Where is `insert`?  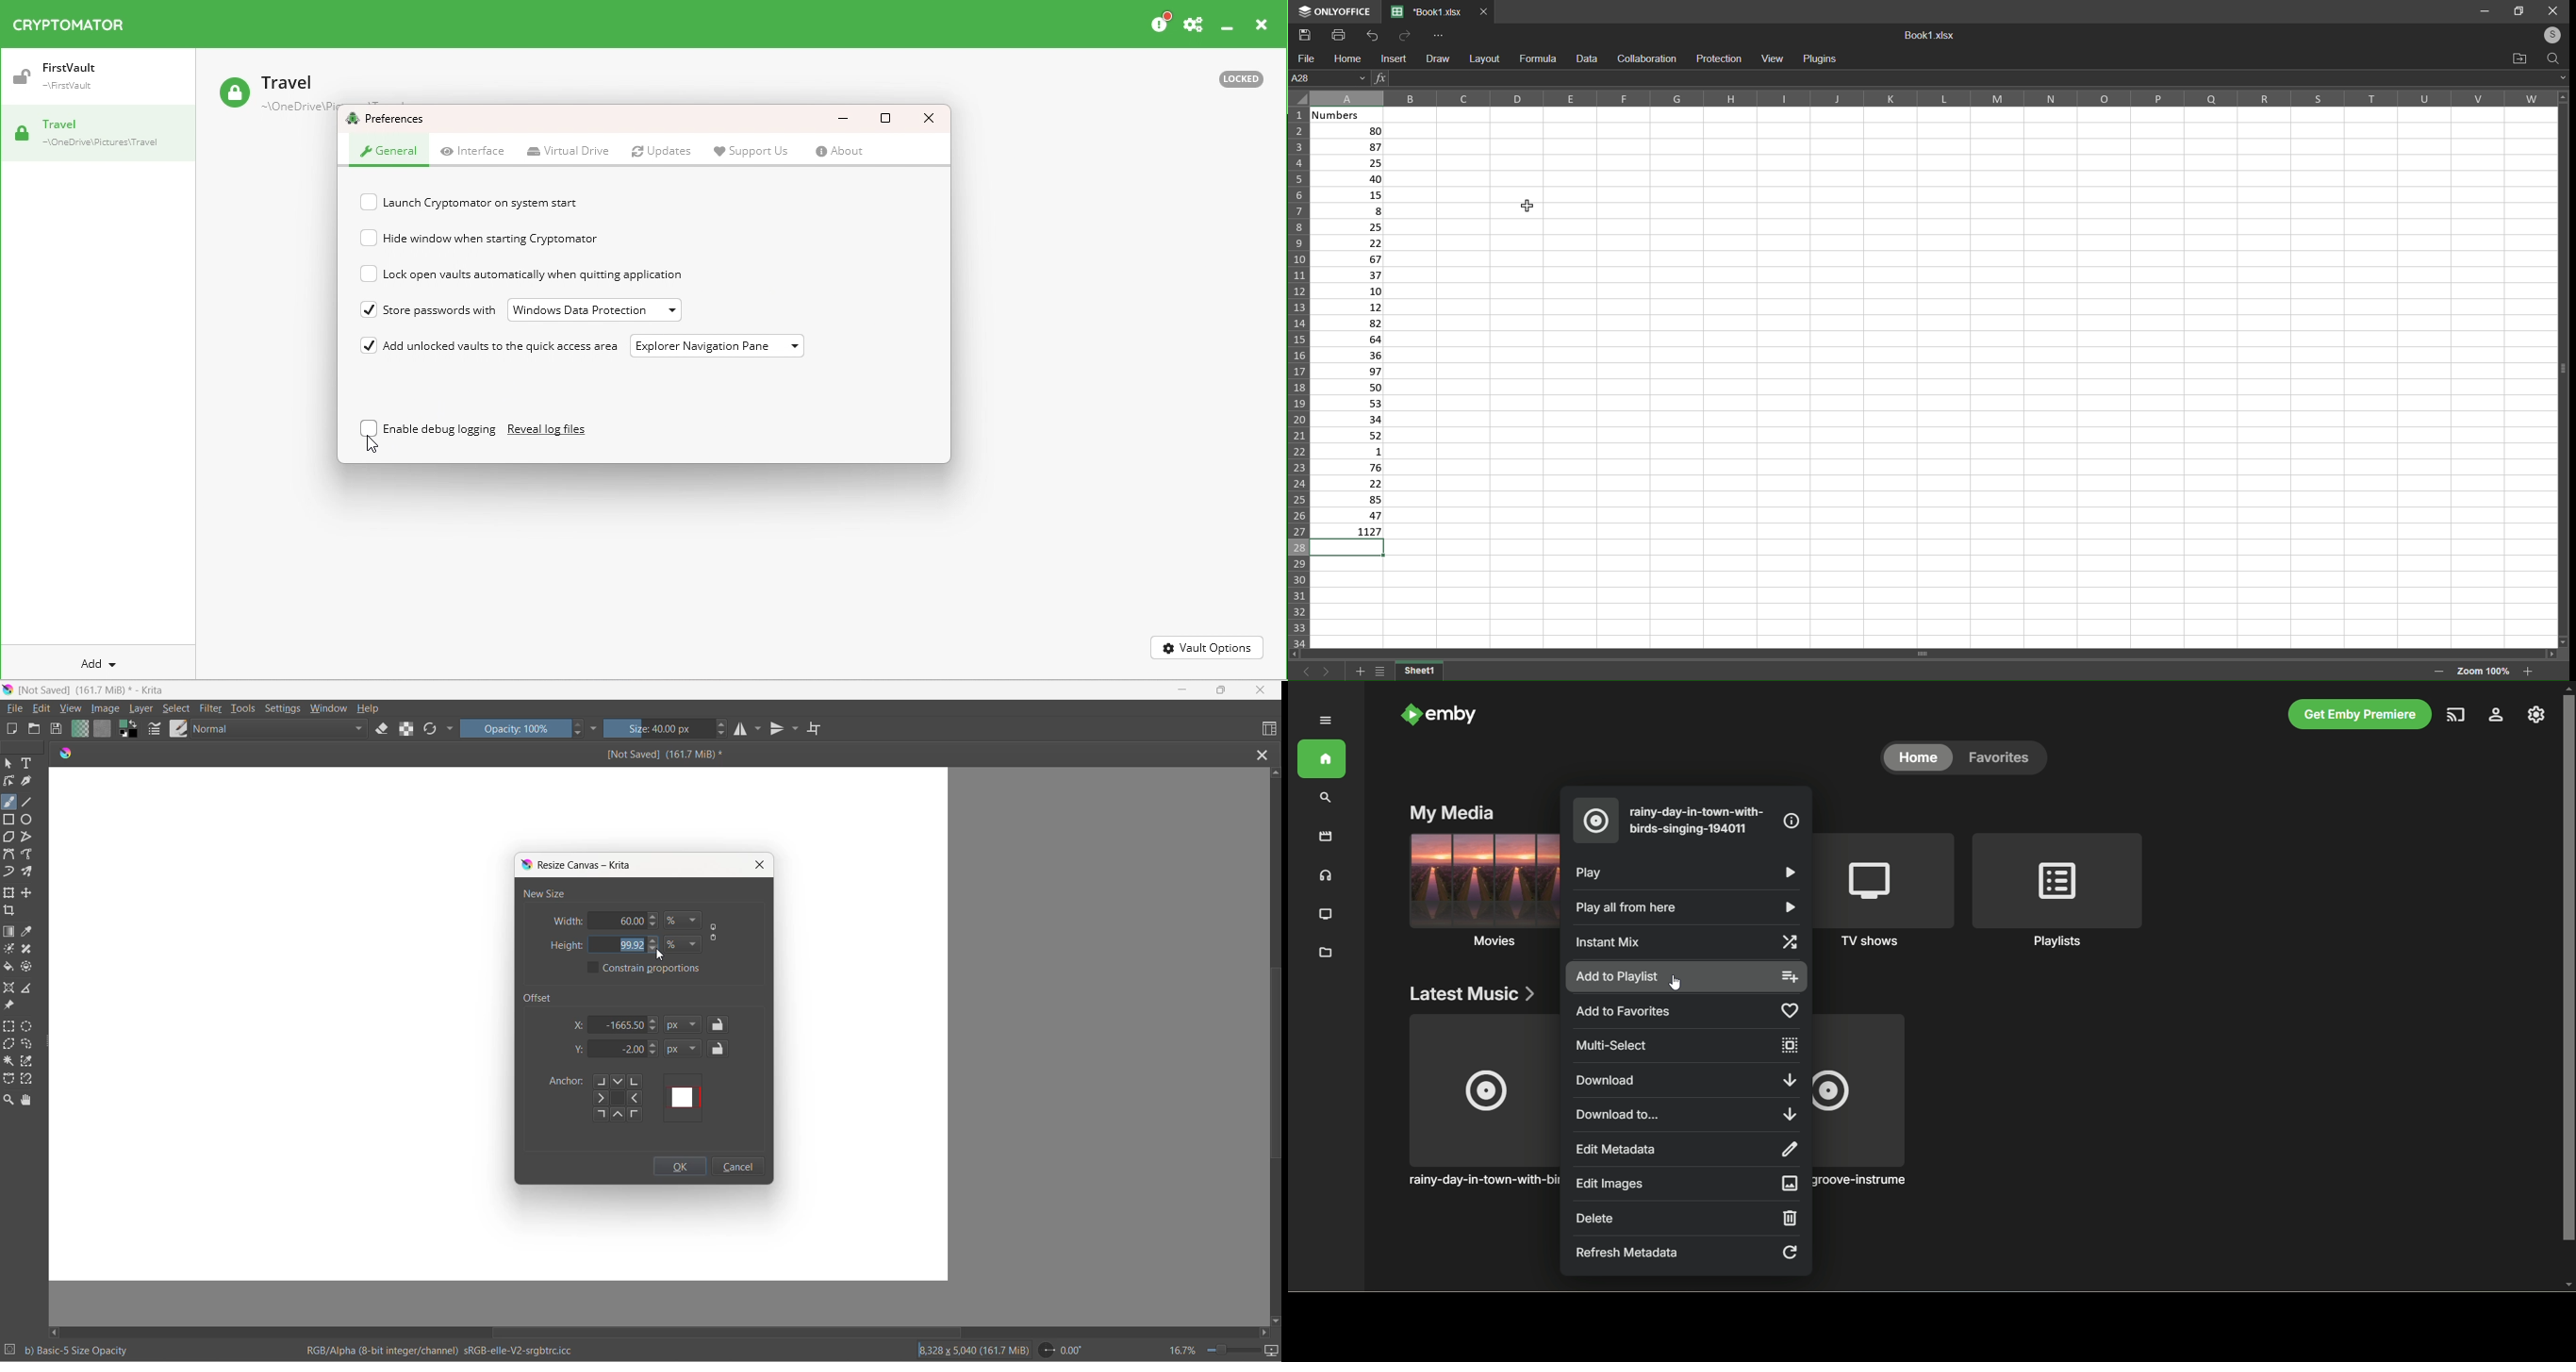 insert is located at coordinates (1391, 59).